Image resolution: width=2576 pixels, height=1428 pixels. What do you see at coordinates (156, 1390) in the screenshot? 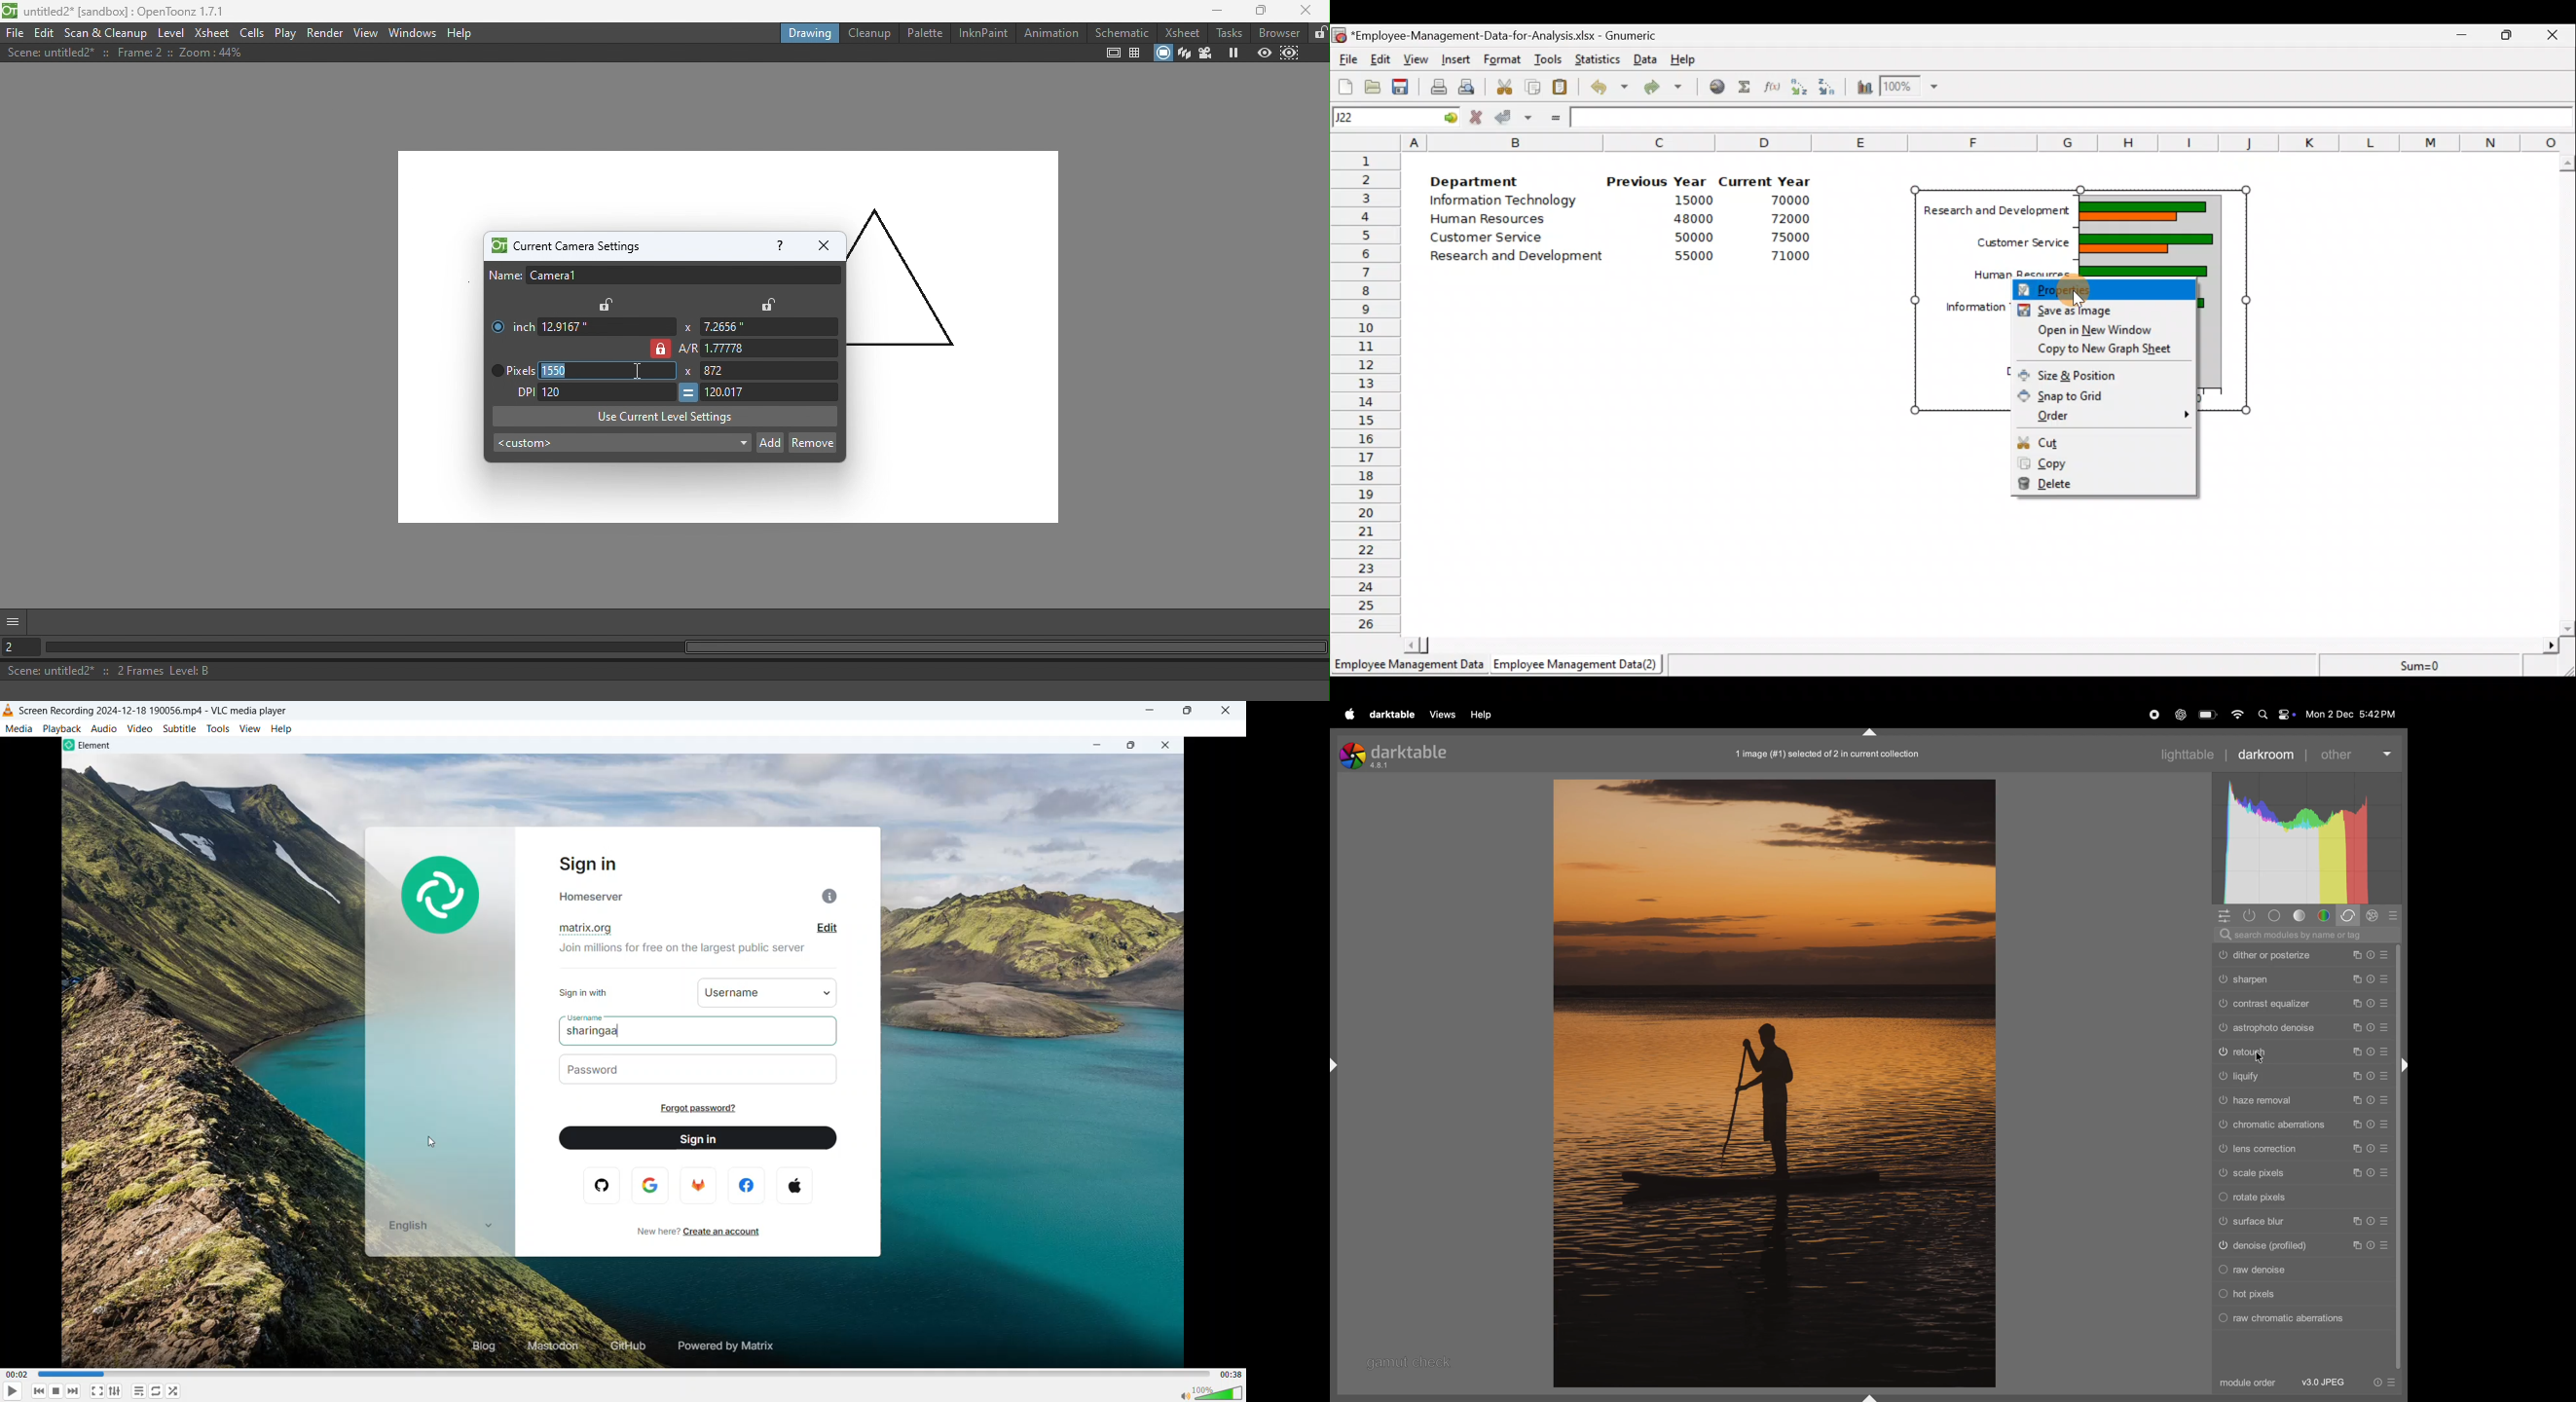
I see `Toggle between loop all, loop one & no loop ` at bounding box center [156, 1390].